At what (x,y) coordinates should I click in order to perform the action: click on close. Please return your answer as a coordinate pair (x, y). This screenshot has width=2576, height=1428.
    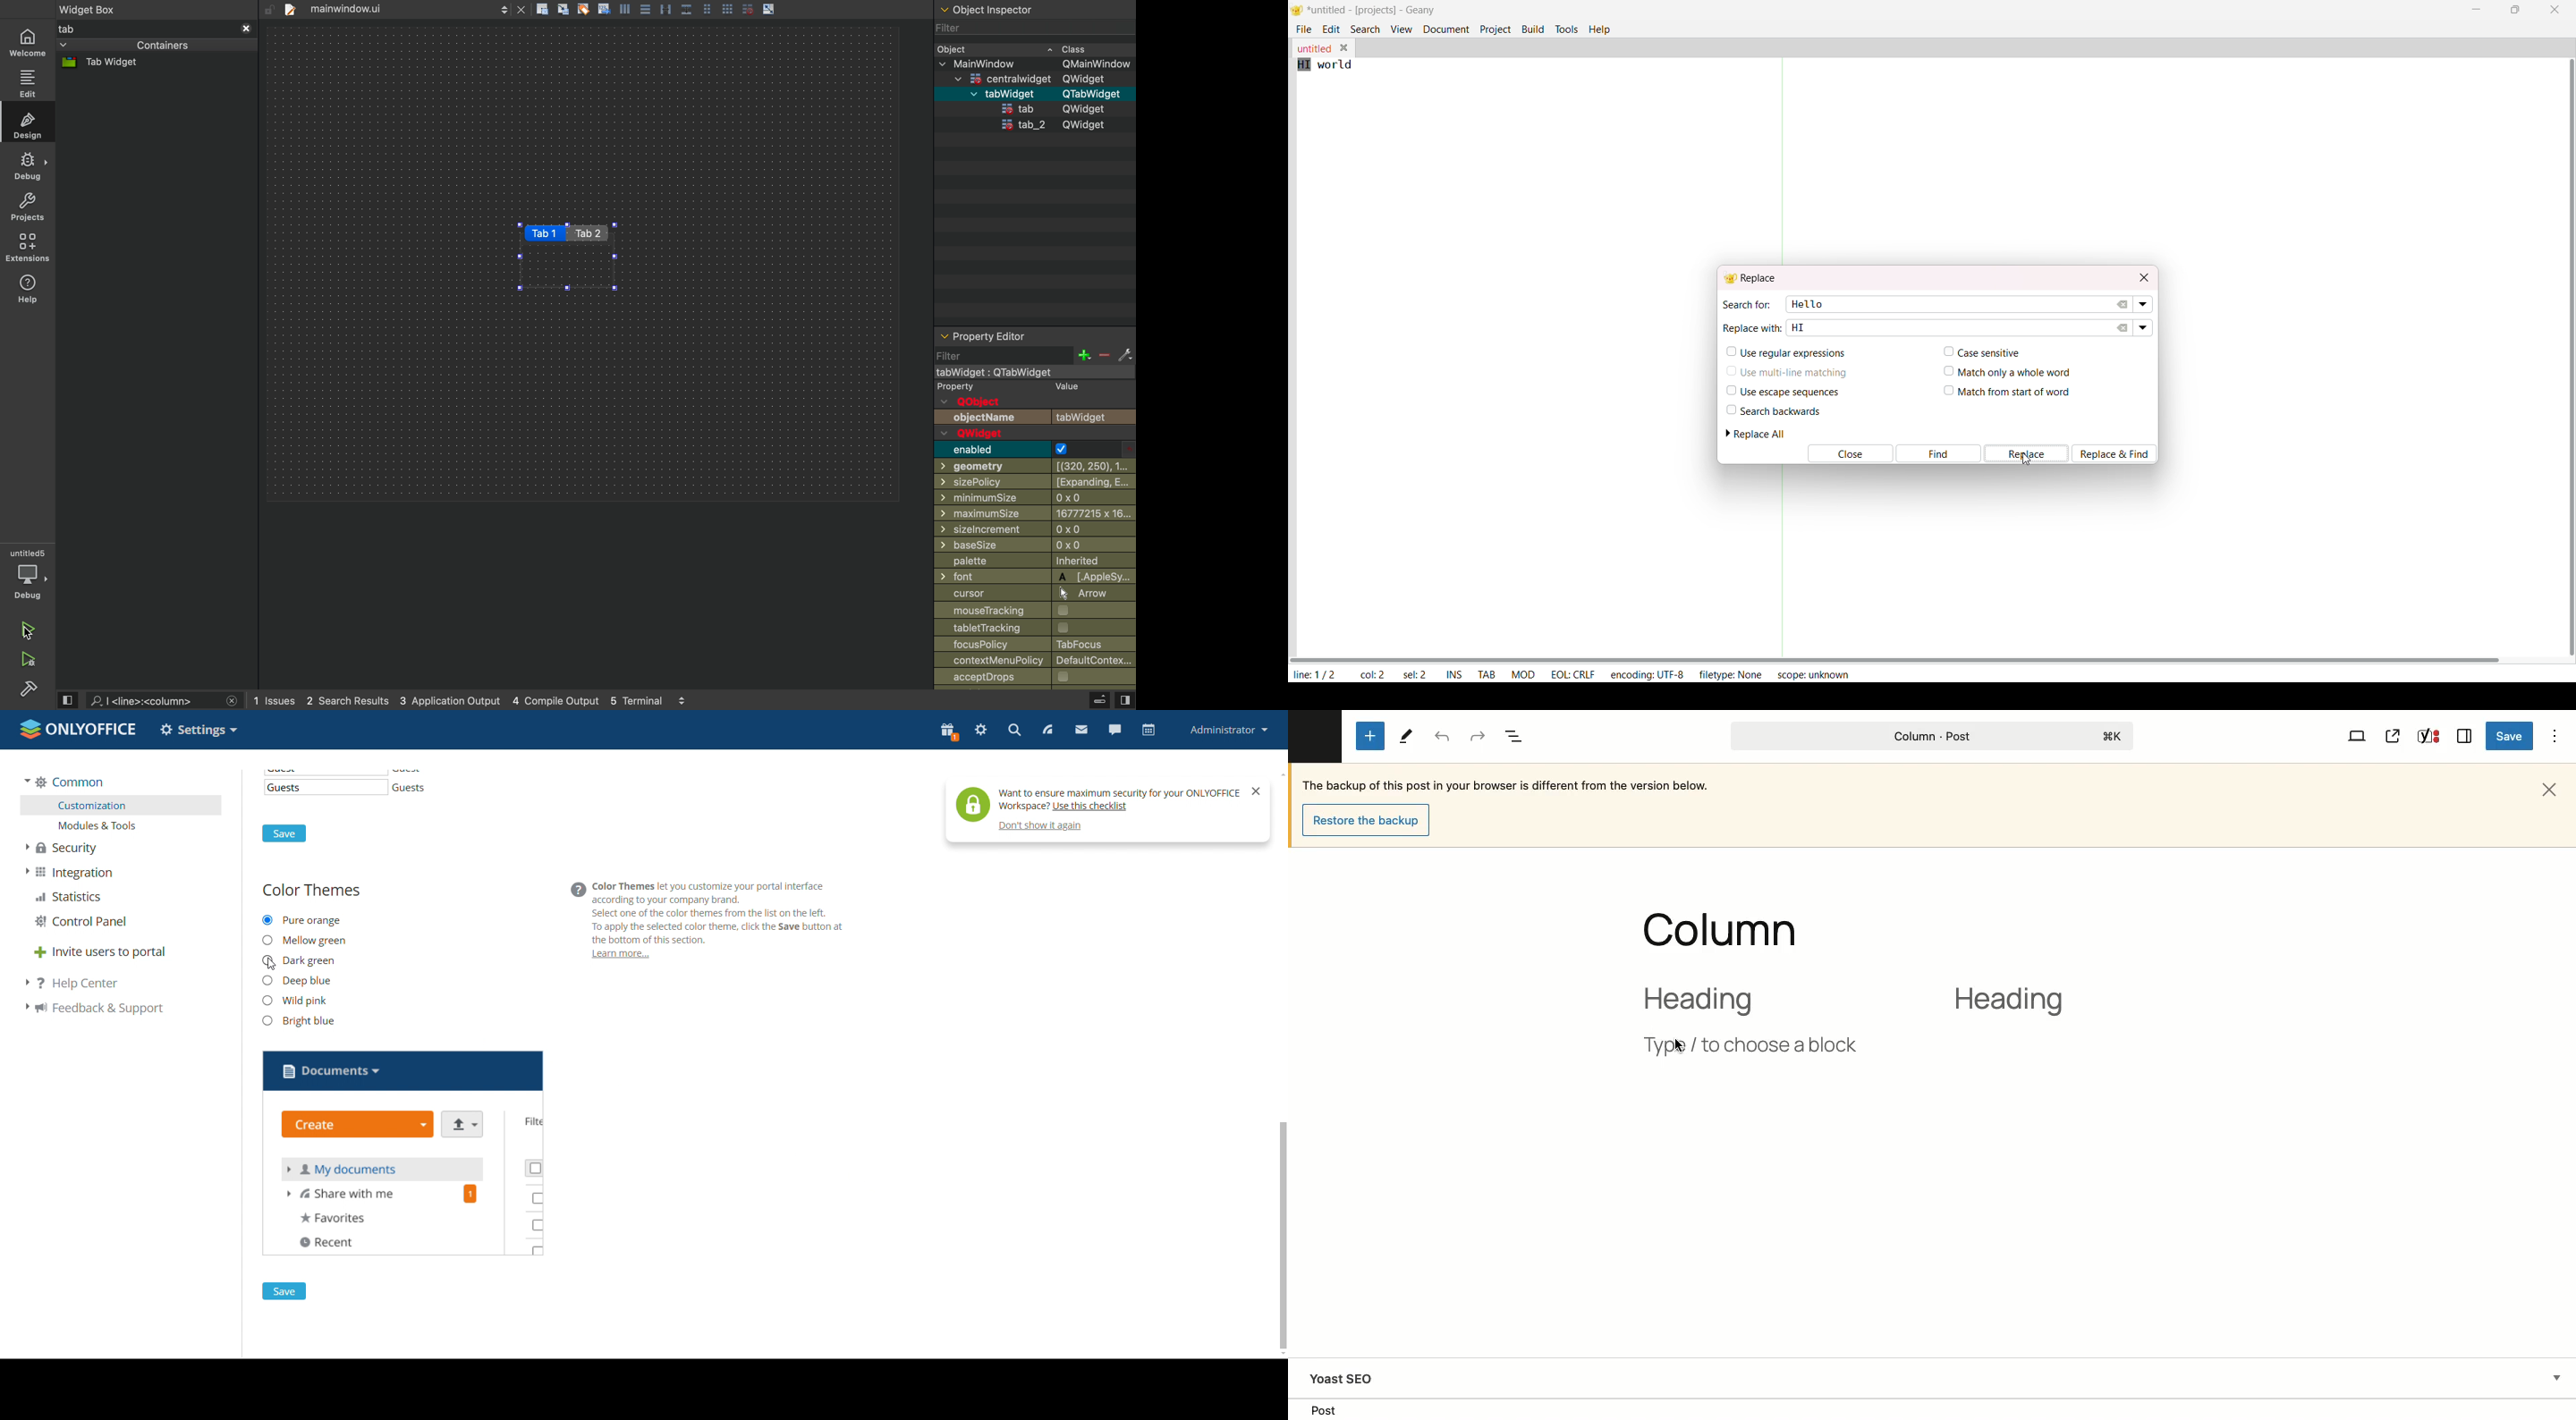
    Looking at the image, I should click on (245, 28).